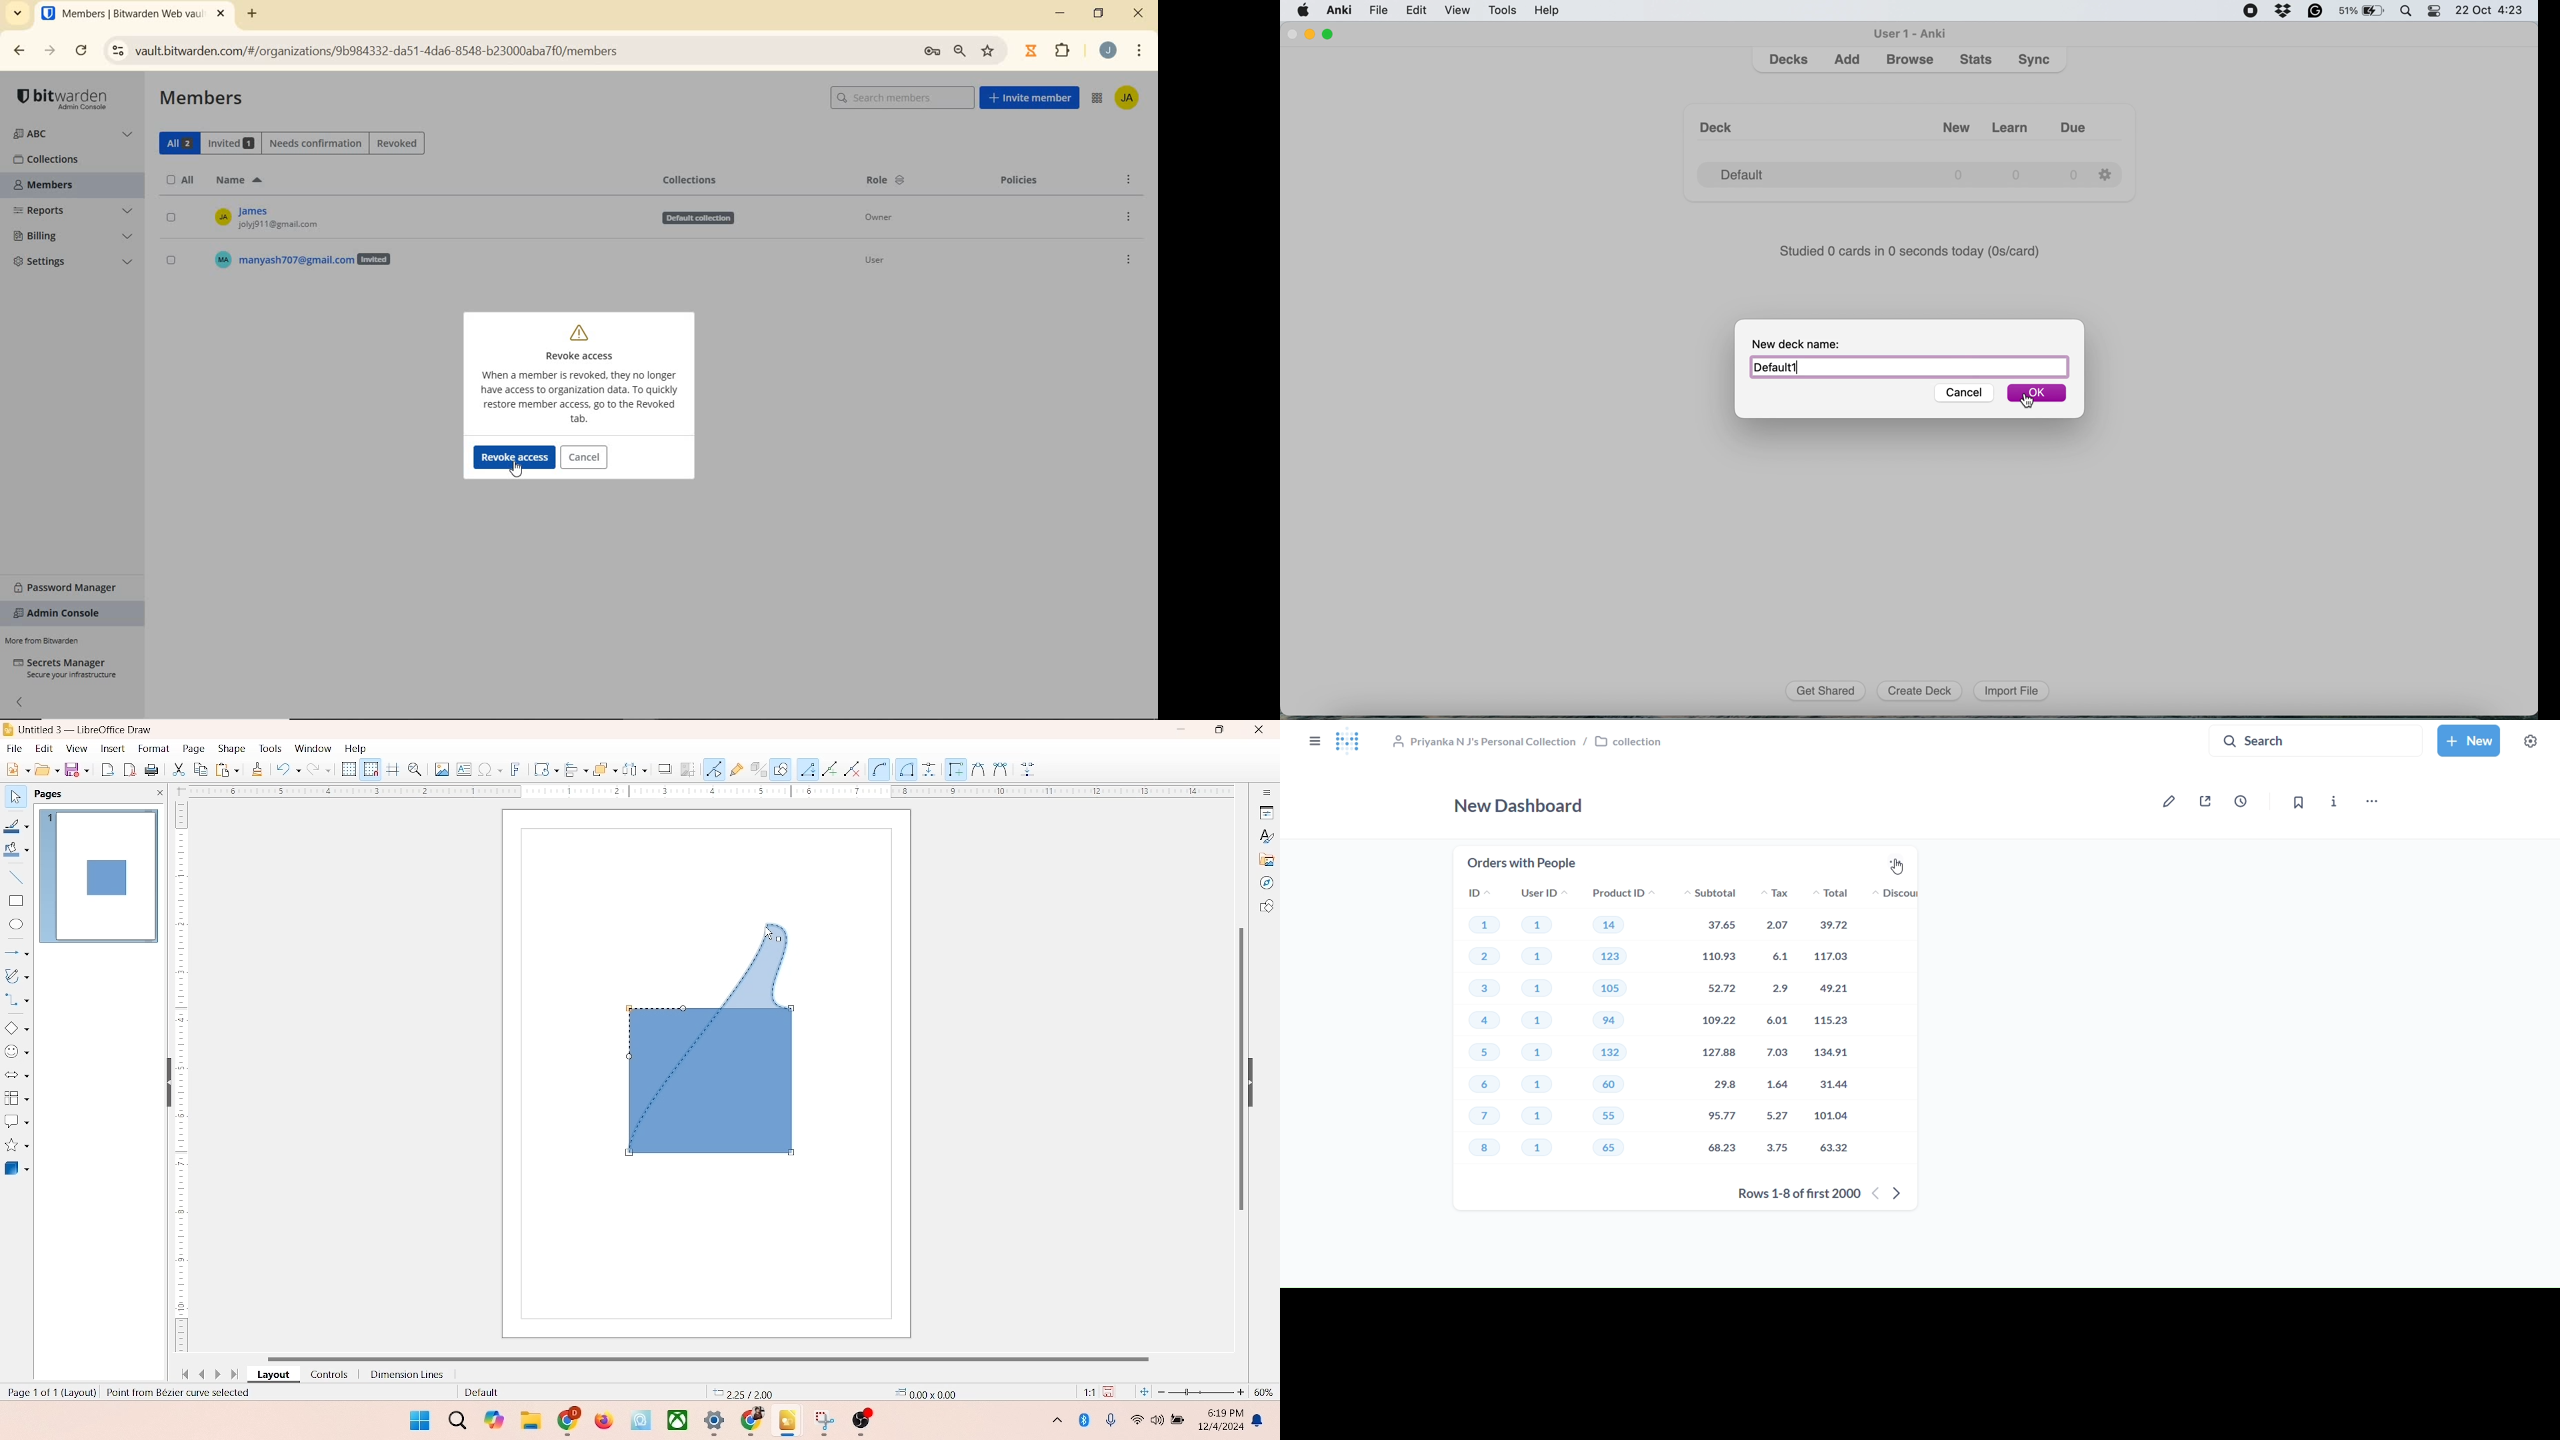  Describe the element at coordinates (19, 1145) in the screenshot. I see `star and banners` at that location.